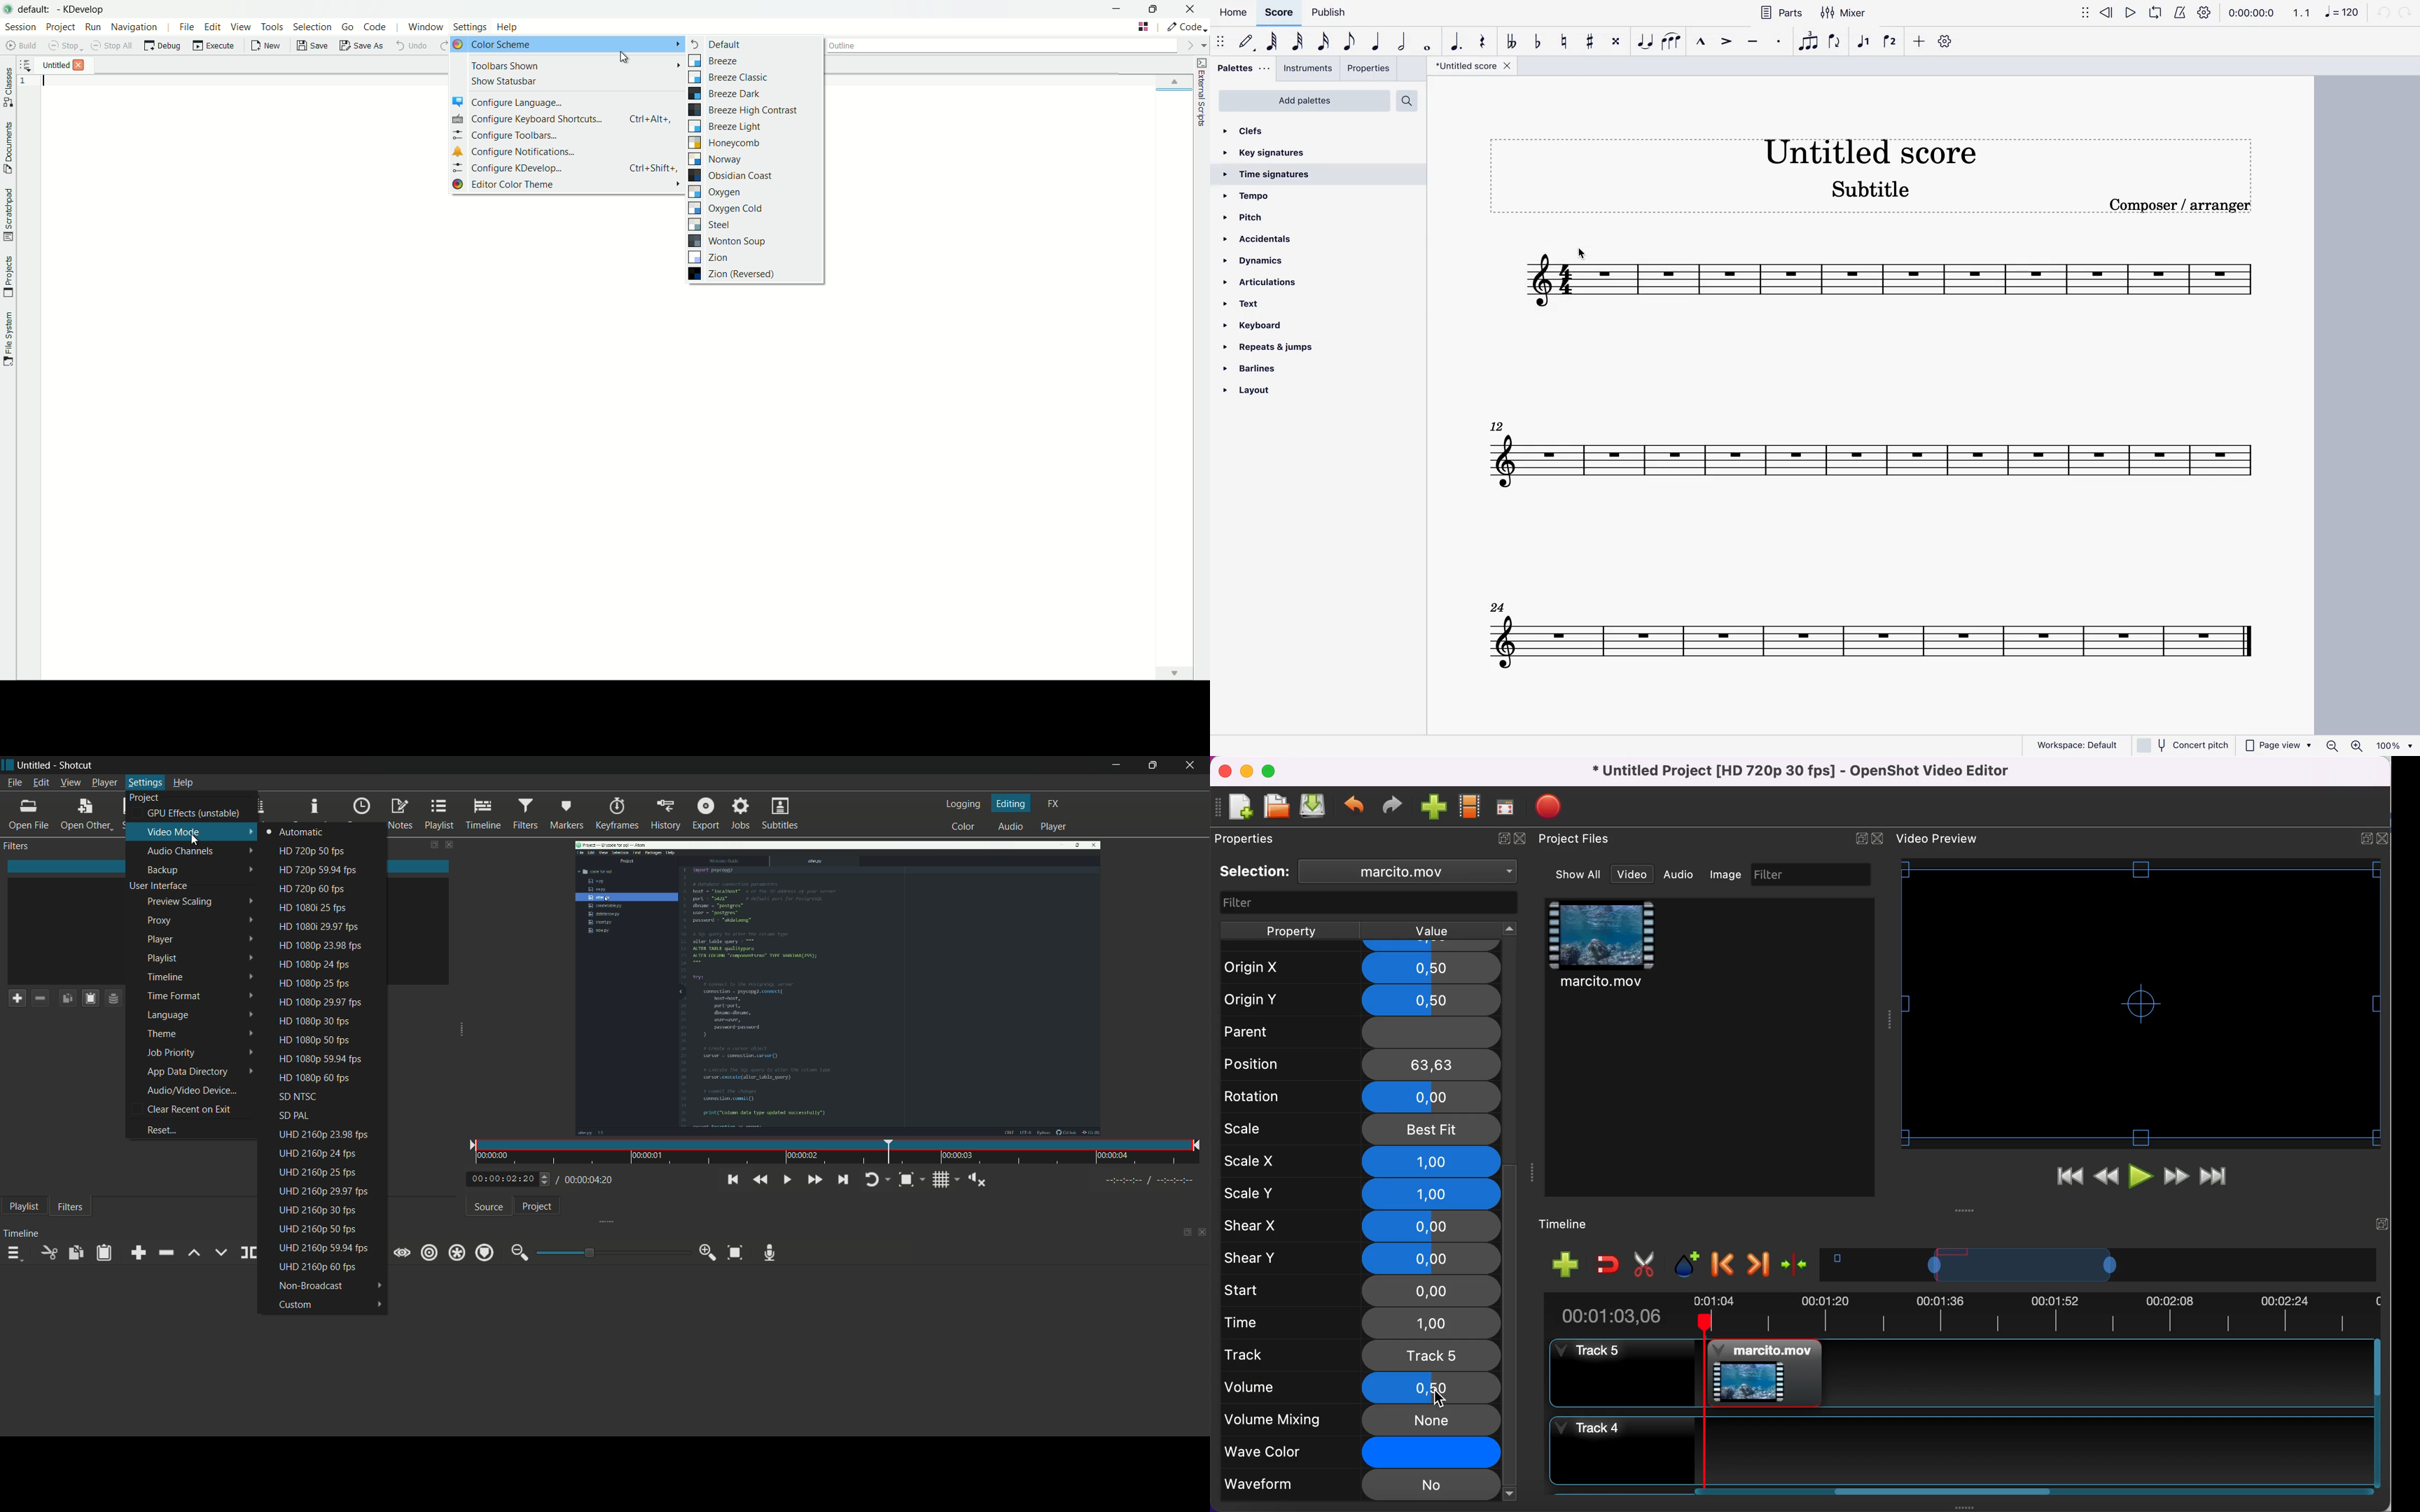 This screenshot has height=1512, width=2436. Describe the element at coordinates (76, 1252) in the screenshot. I see `copy` at that location.